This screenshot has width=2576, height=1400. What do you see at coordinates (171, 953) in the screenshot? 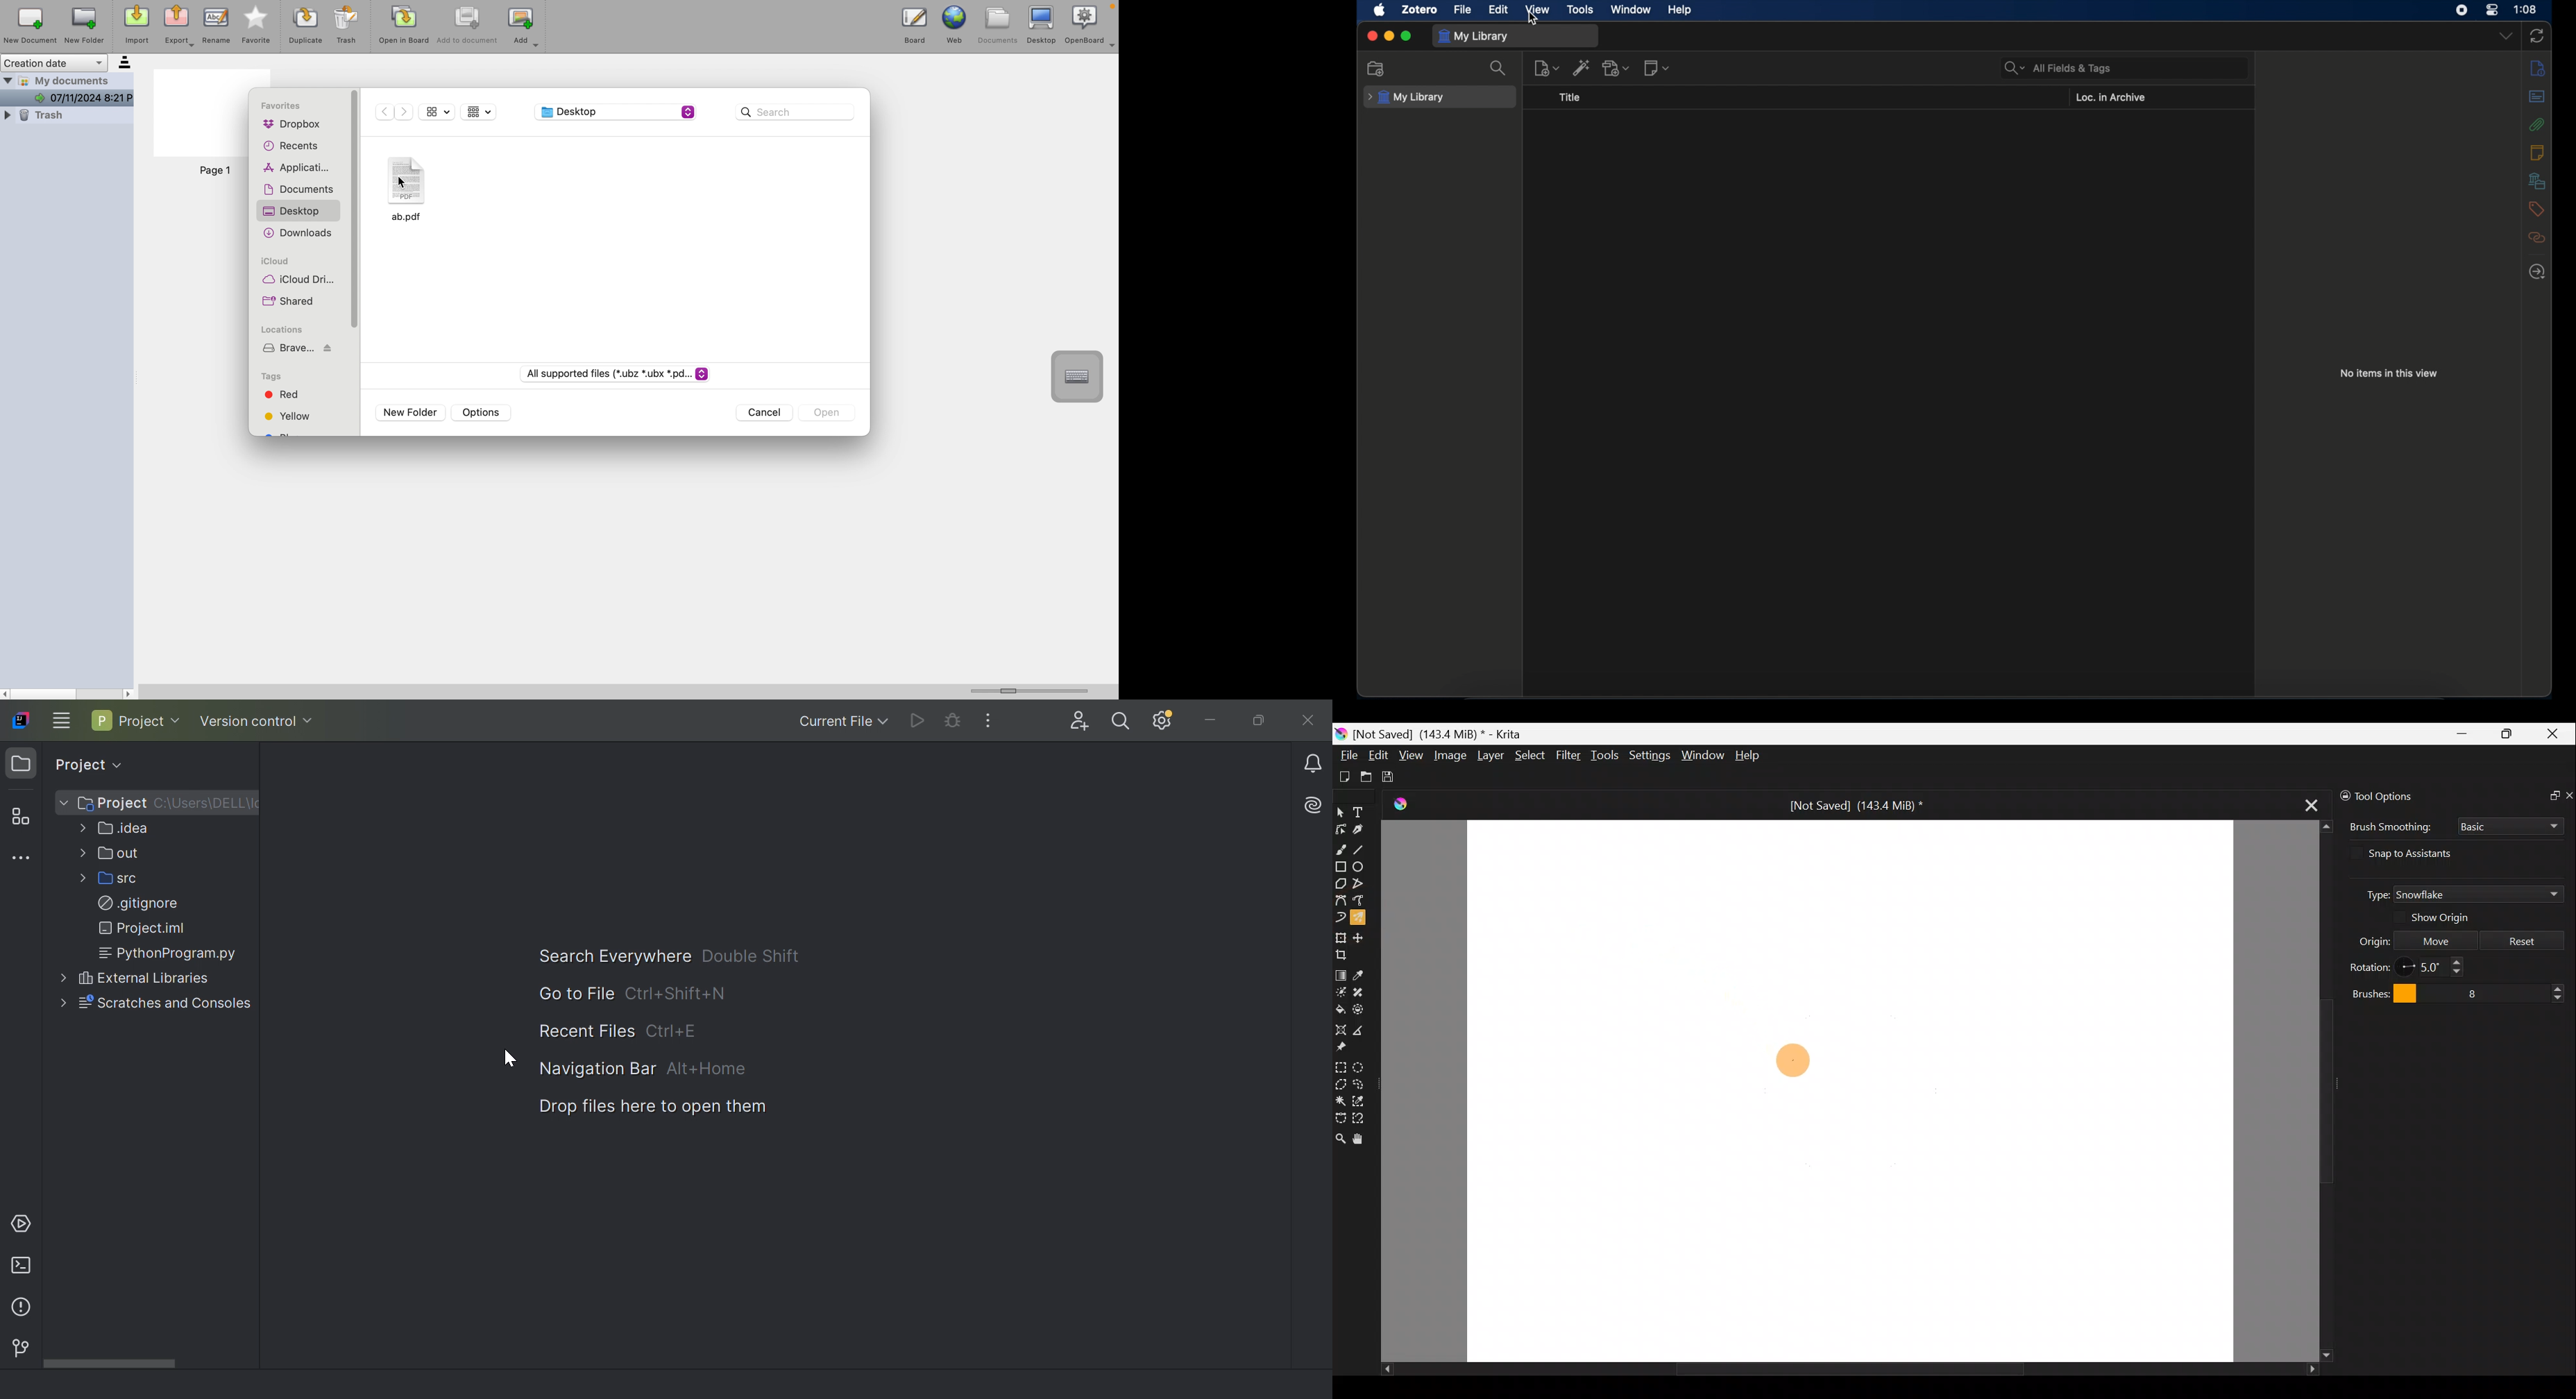
I see `PythonProgram.py` at bounding box center [171, 953].